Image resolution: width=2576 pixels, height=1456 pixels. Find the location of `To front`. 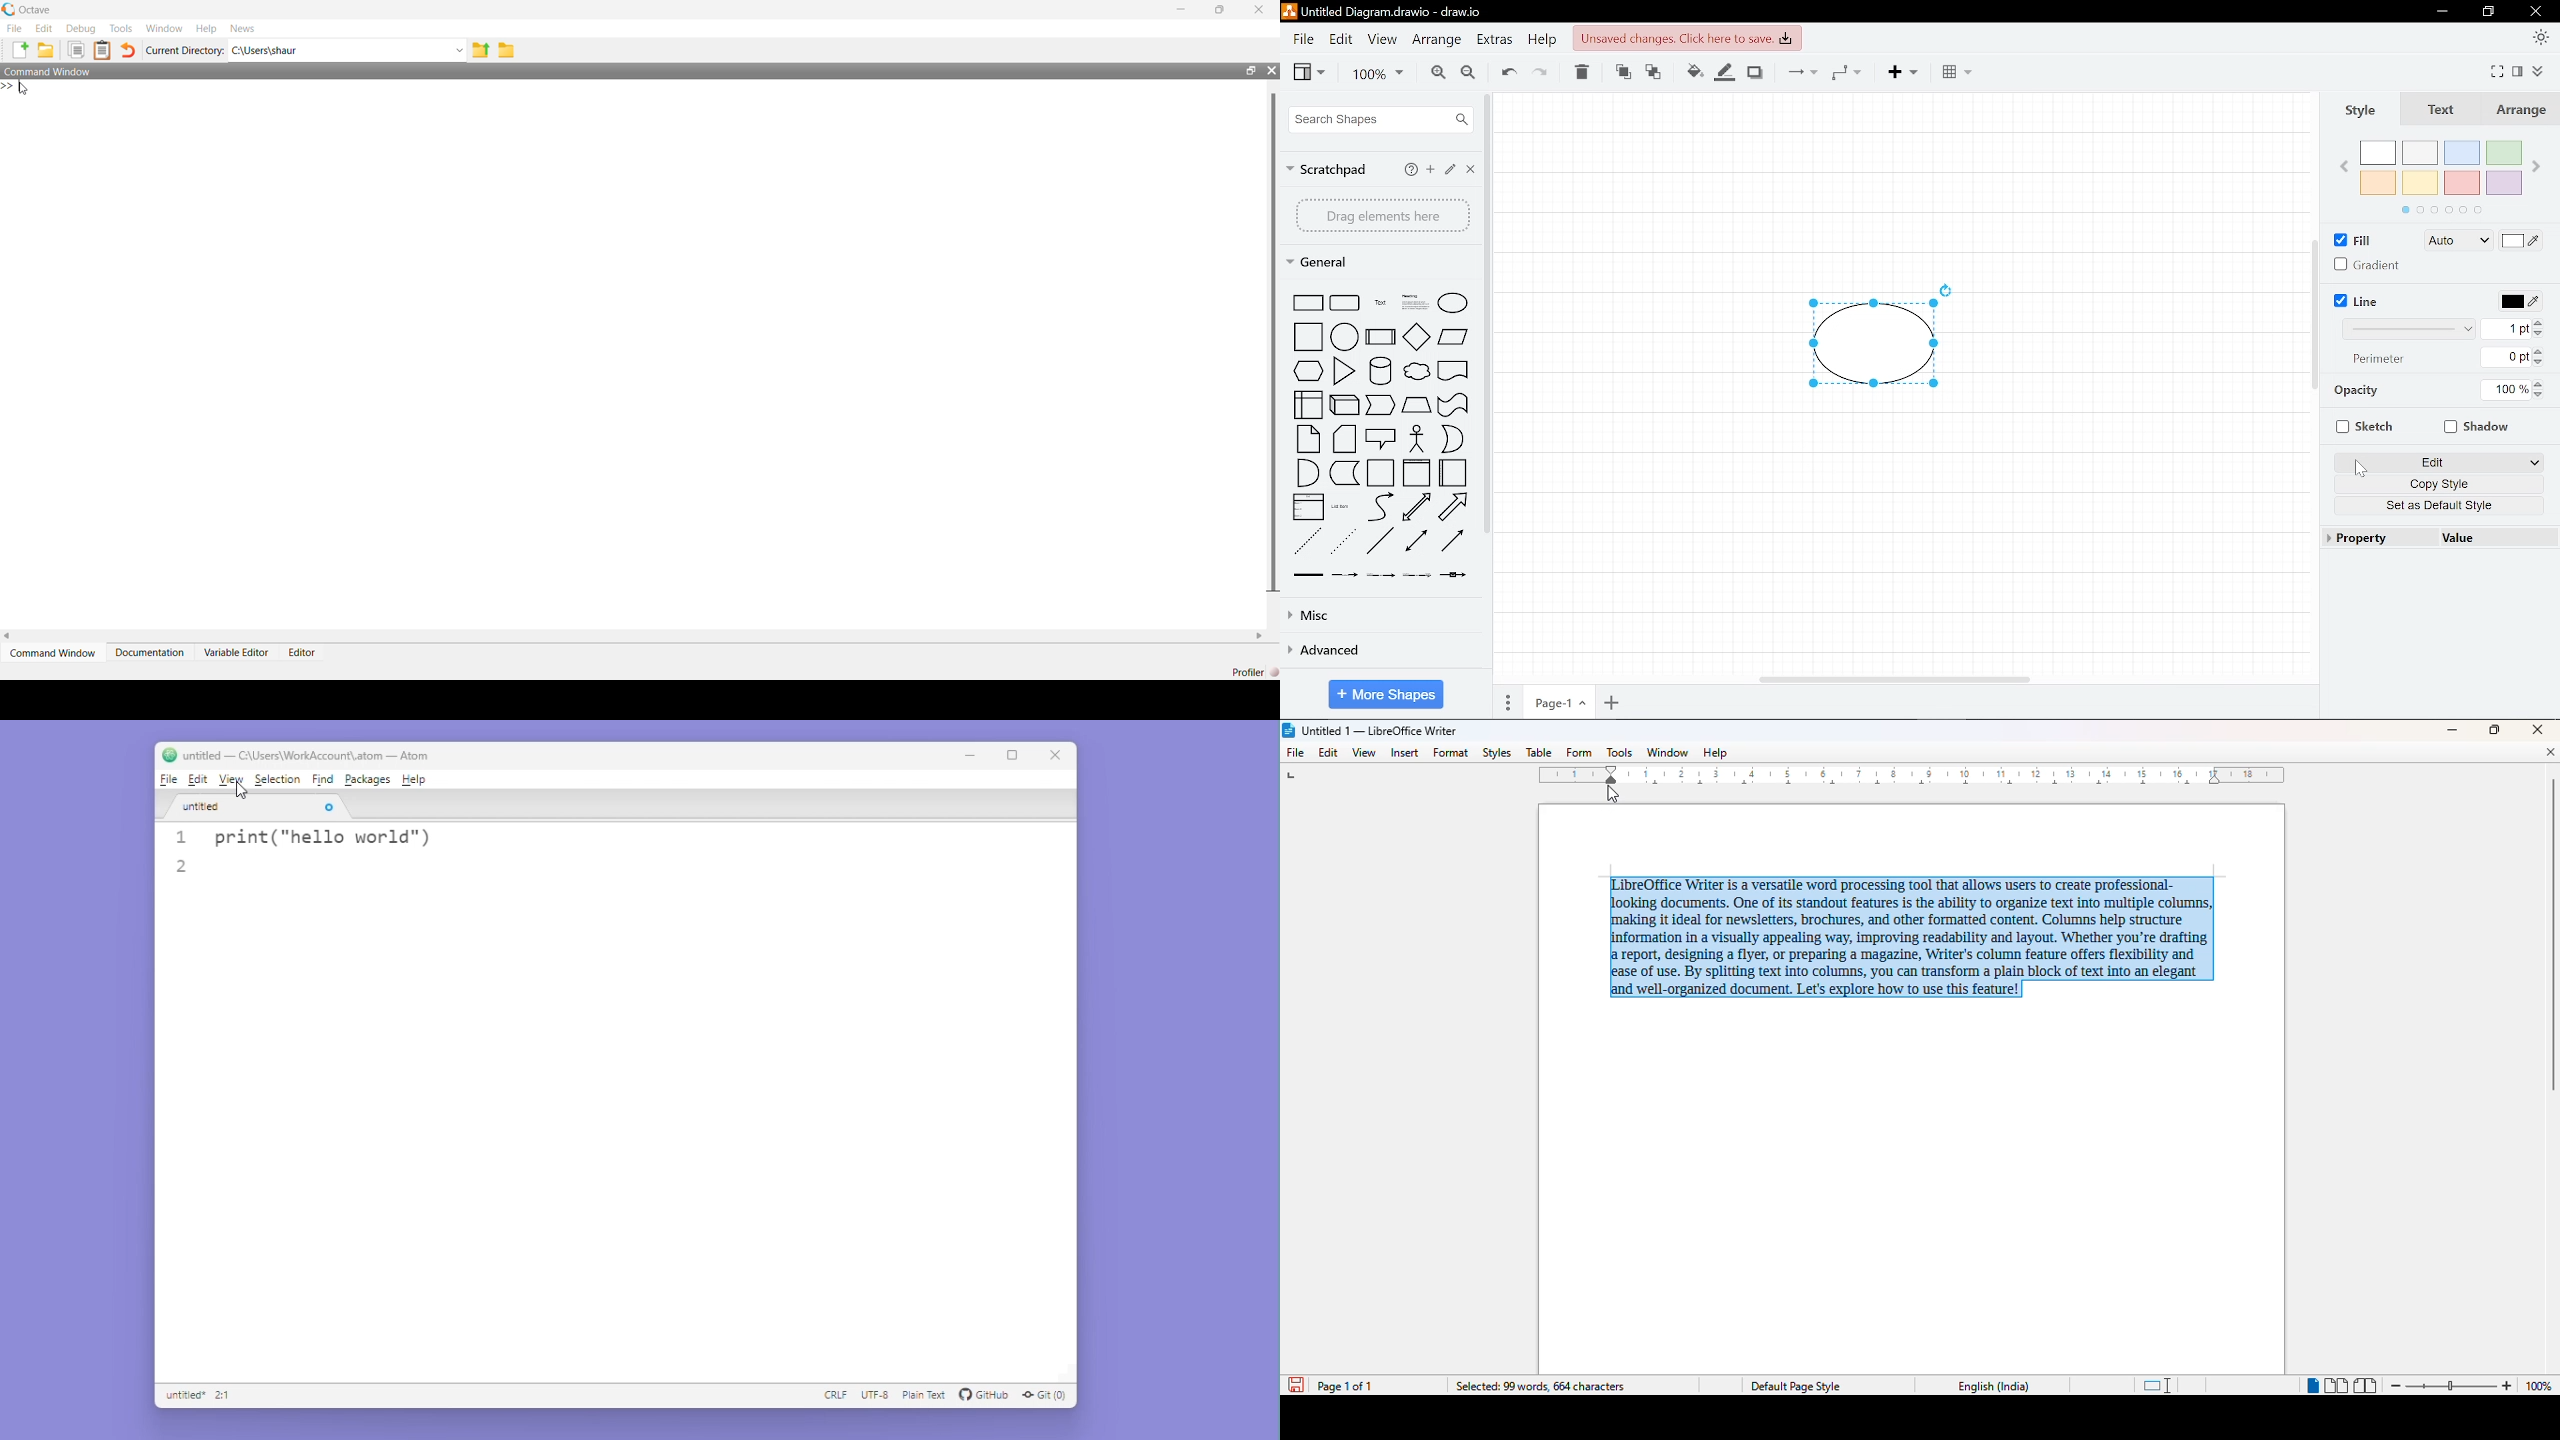

To front is located at coordinates (1622, 72).